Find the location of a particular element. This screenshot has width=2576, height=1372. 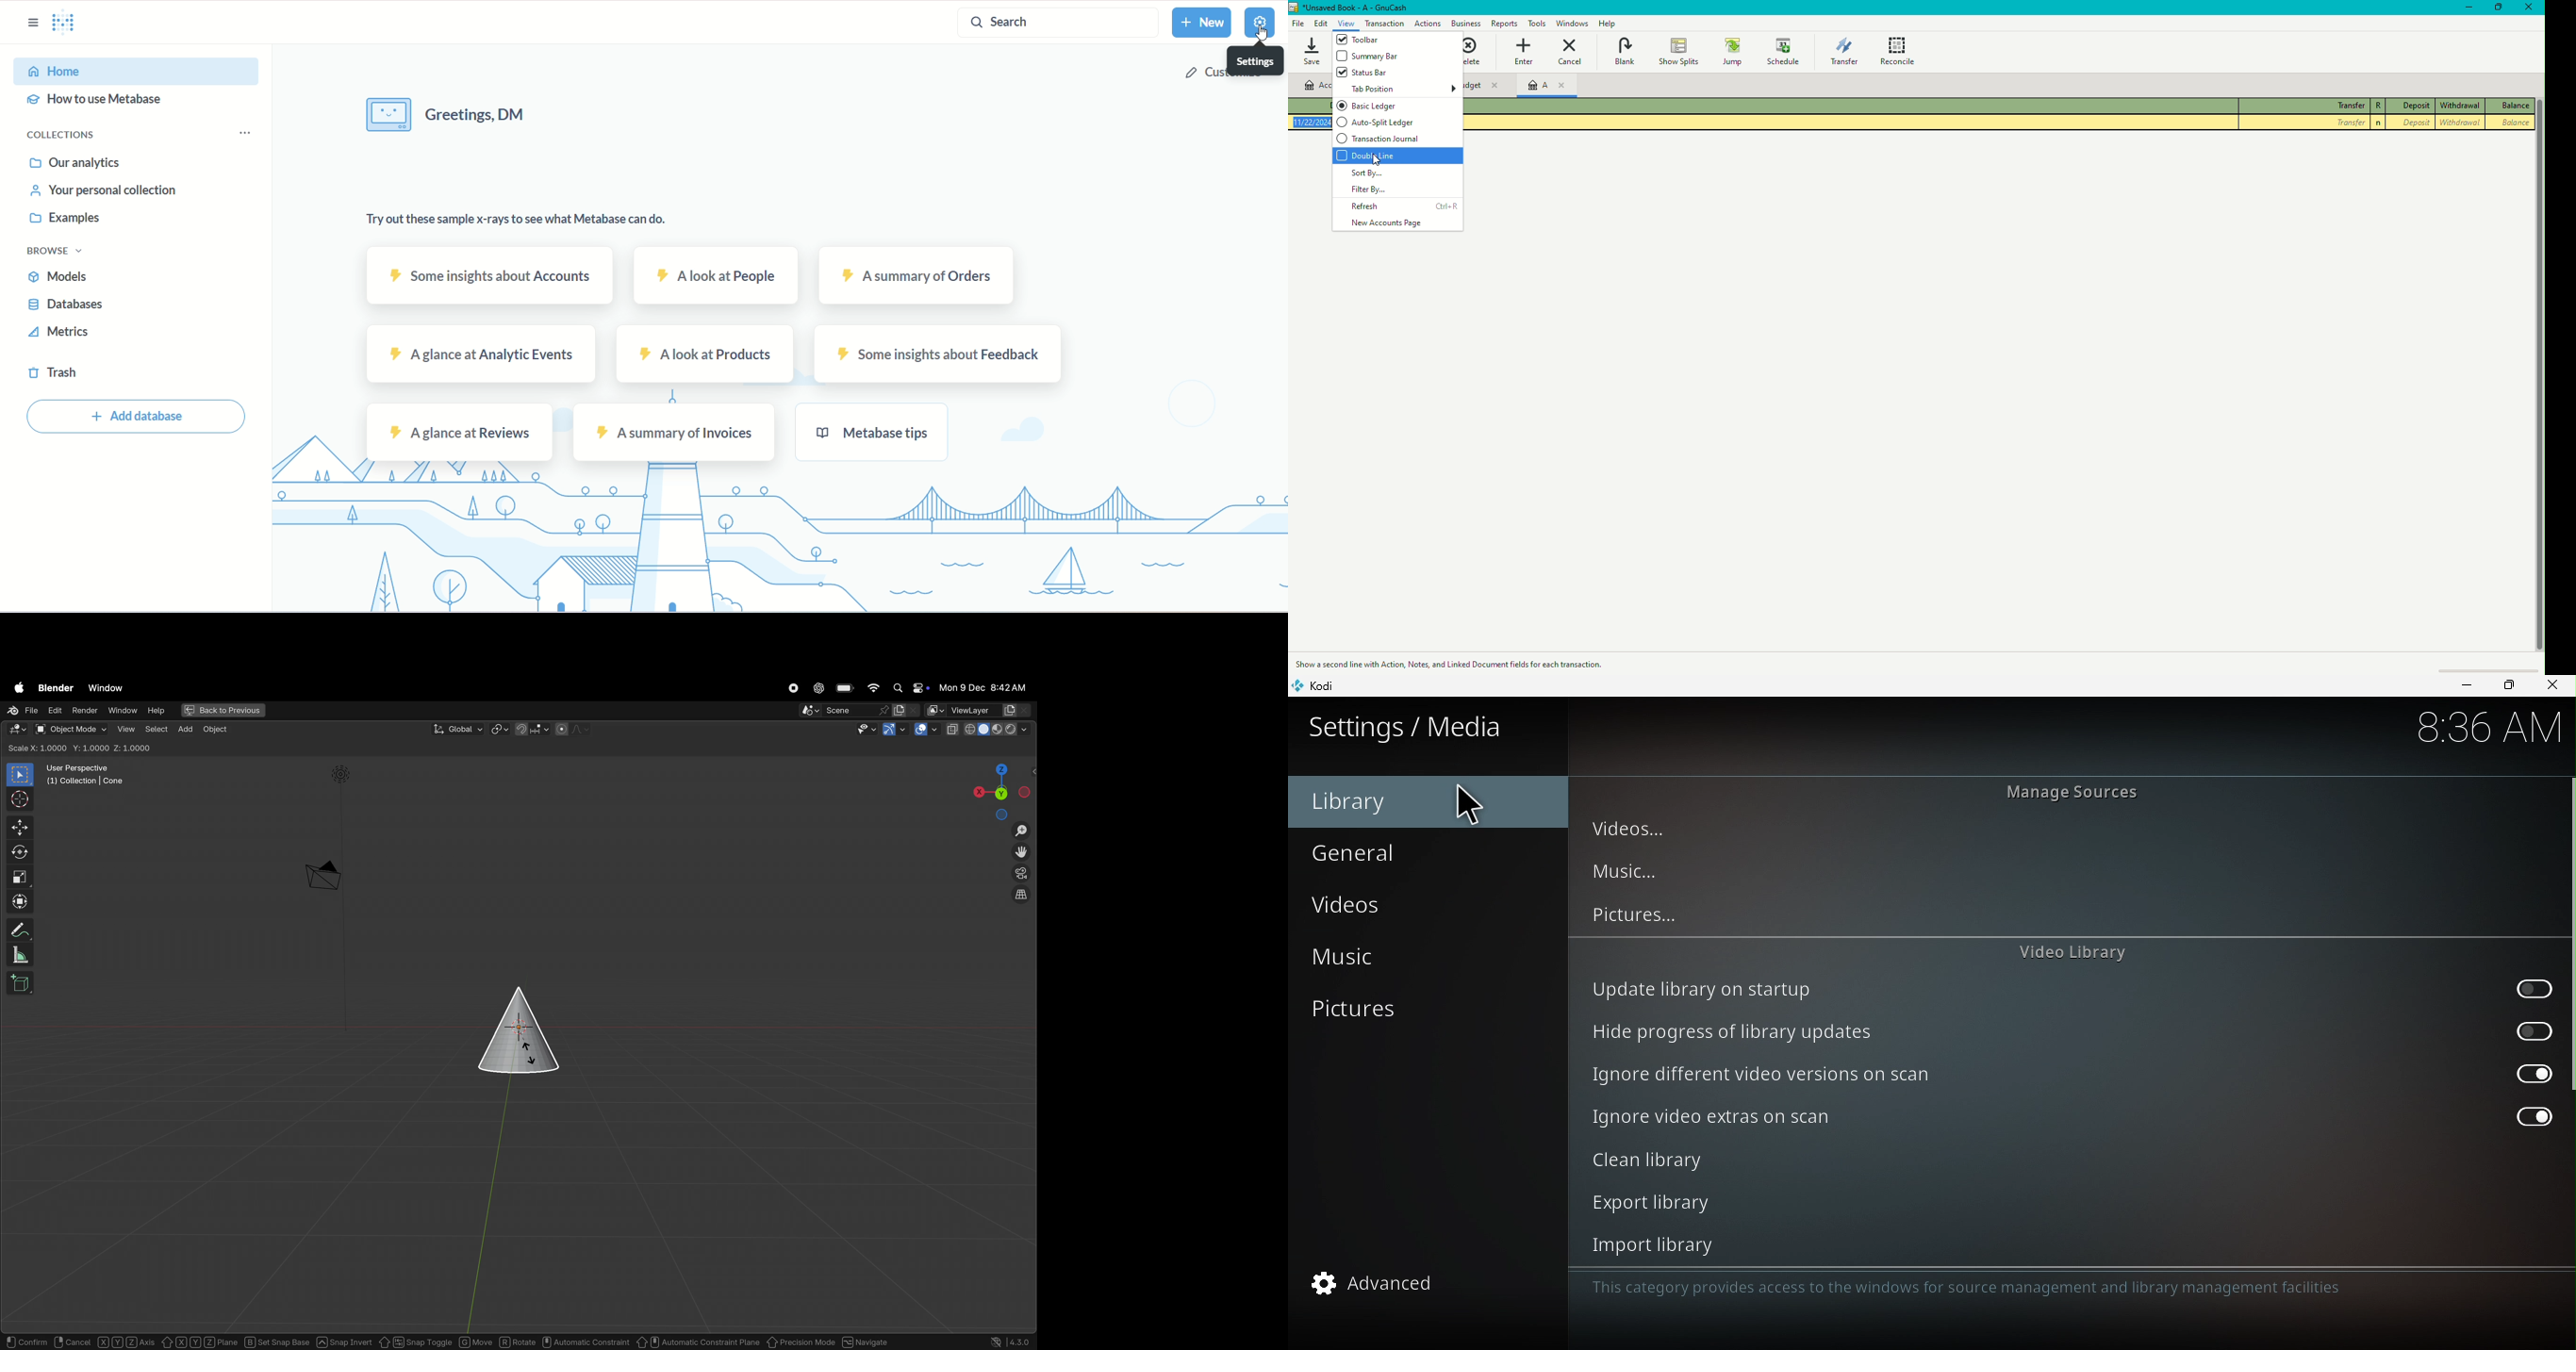

trash is located at coordinates (51, 372).